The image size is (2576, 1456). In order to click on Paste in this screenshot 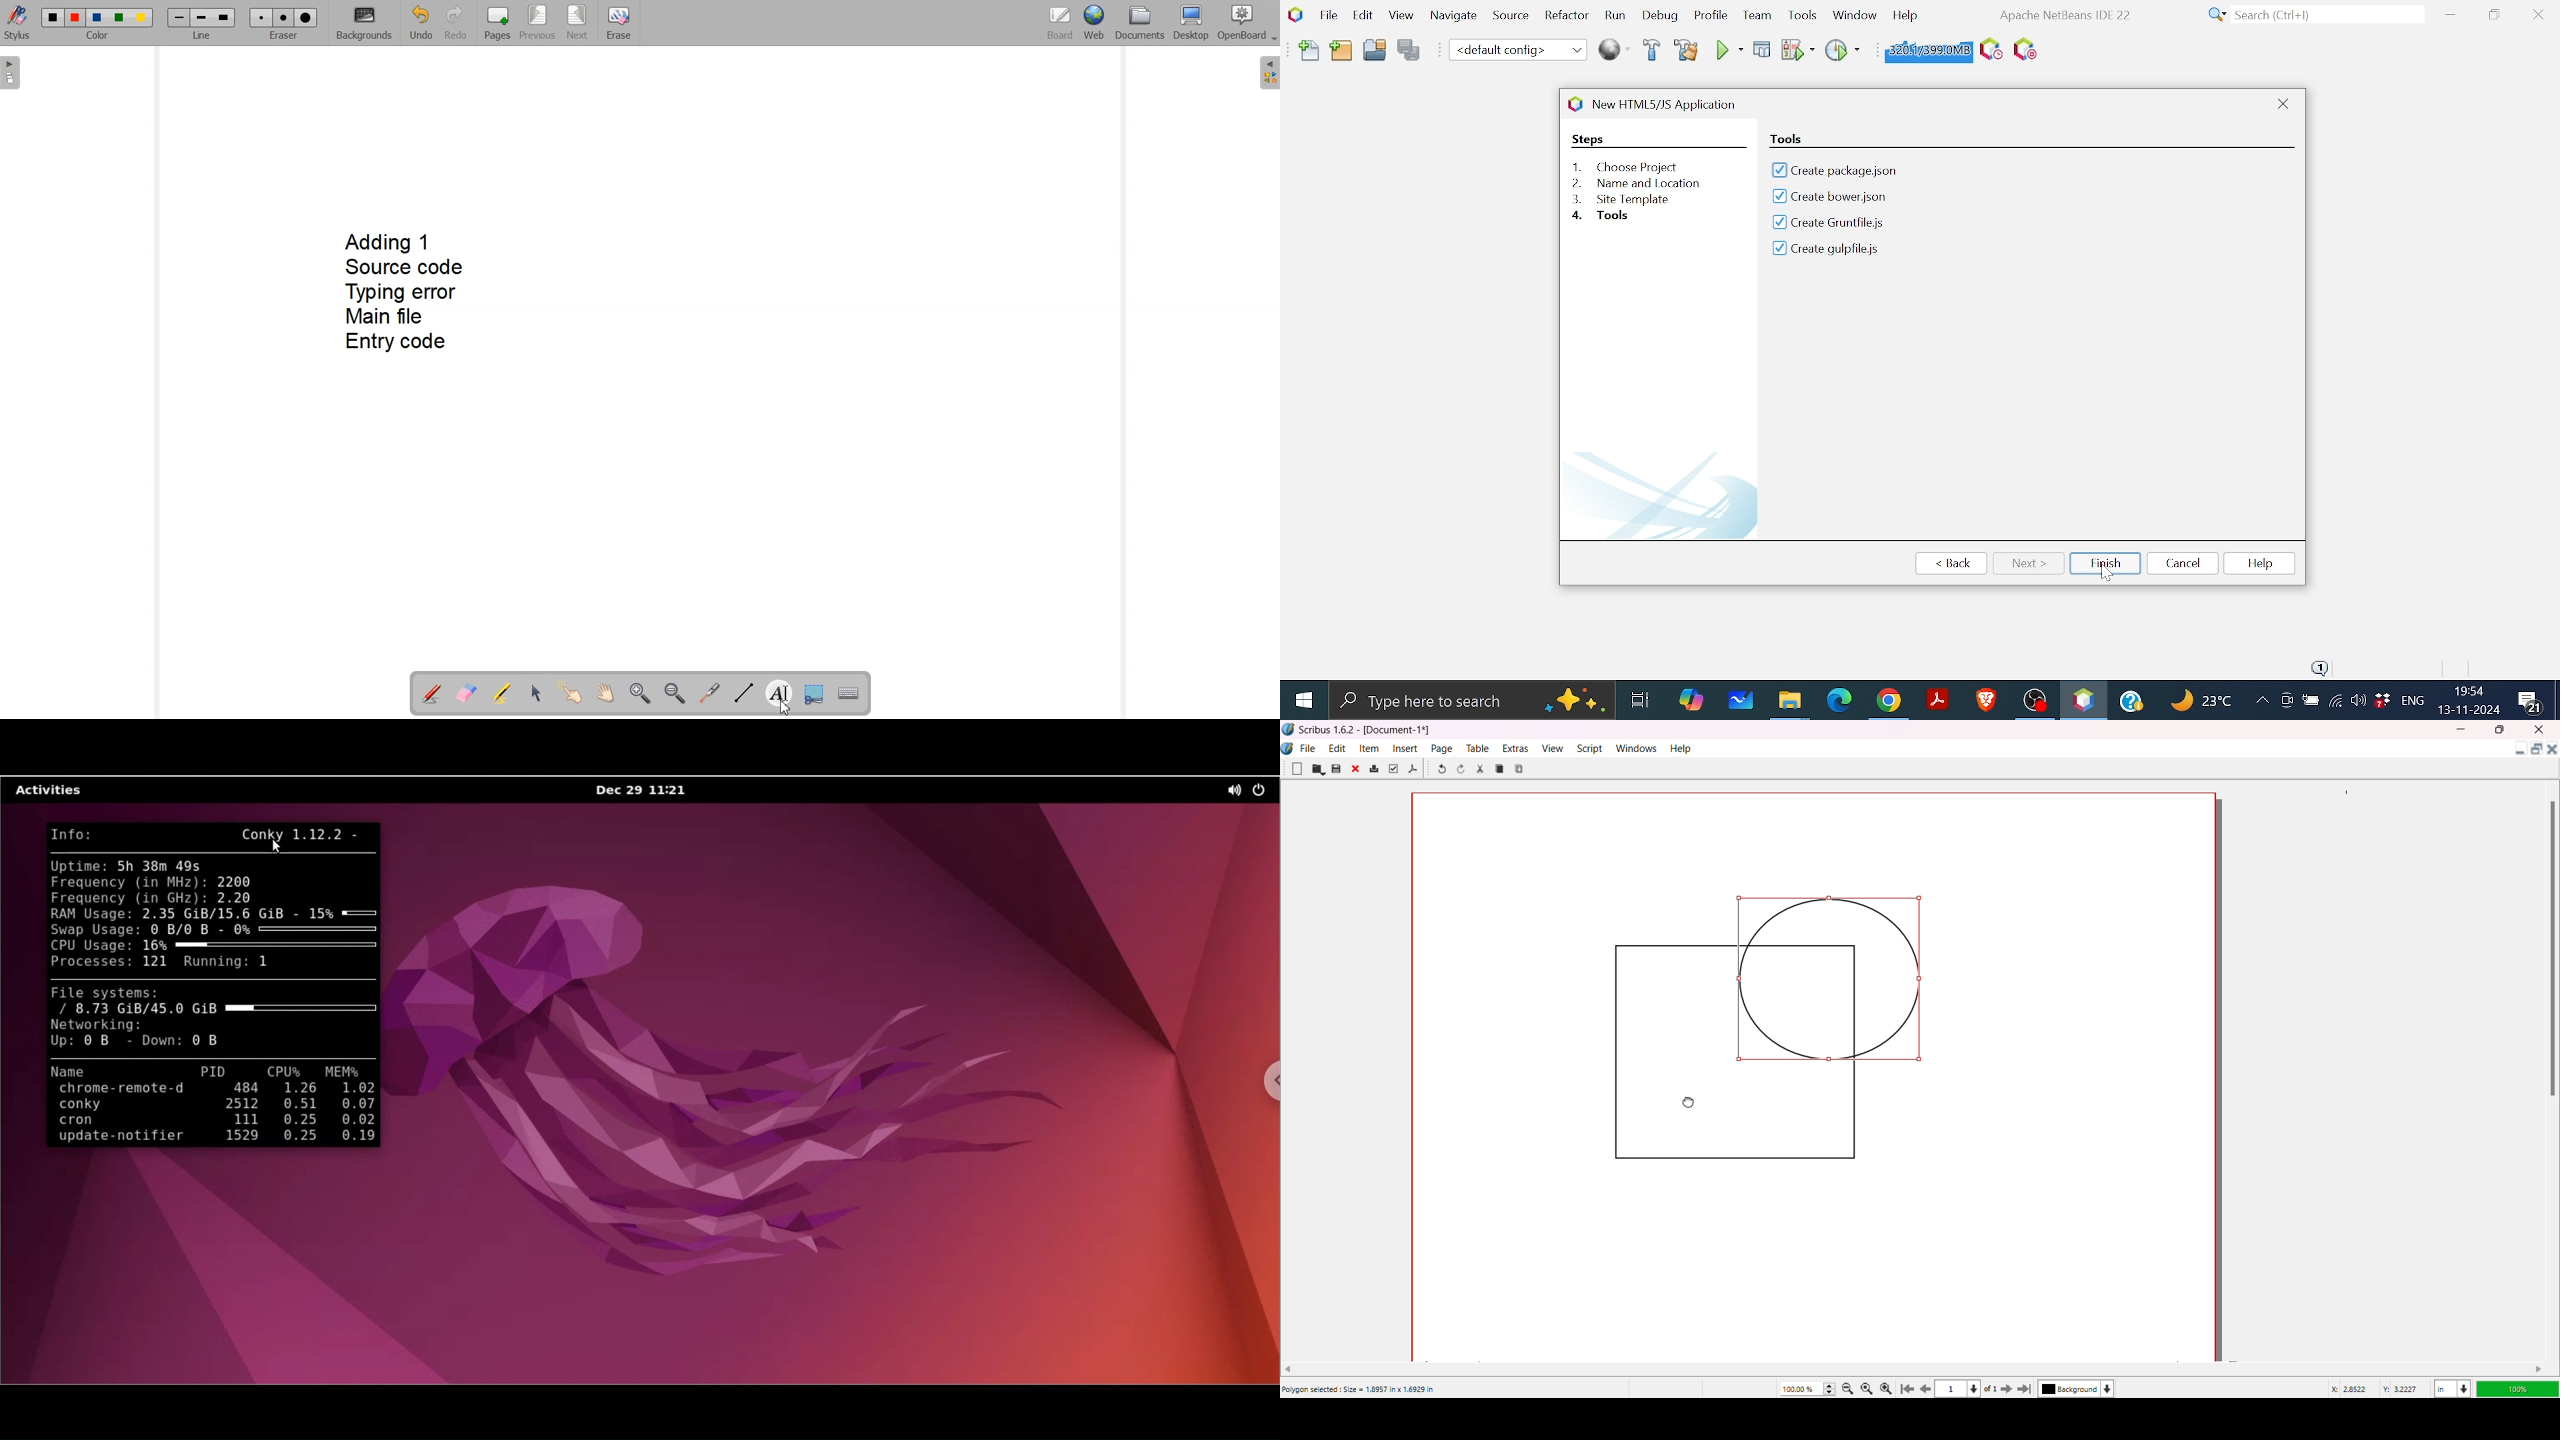, I will do `click(1521, 768)`.